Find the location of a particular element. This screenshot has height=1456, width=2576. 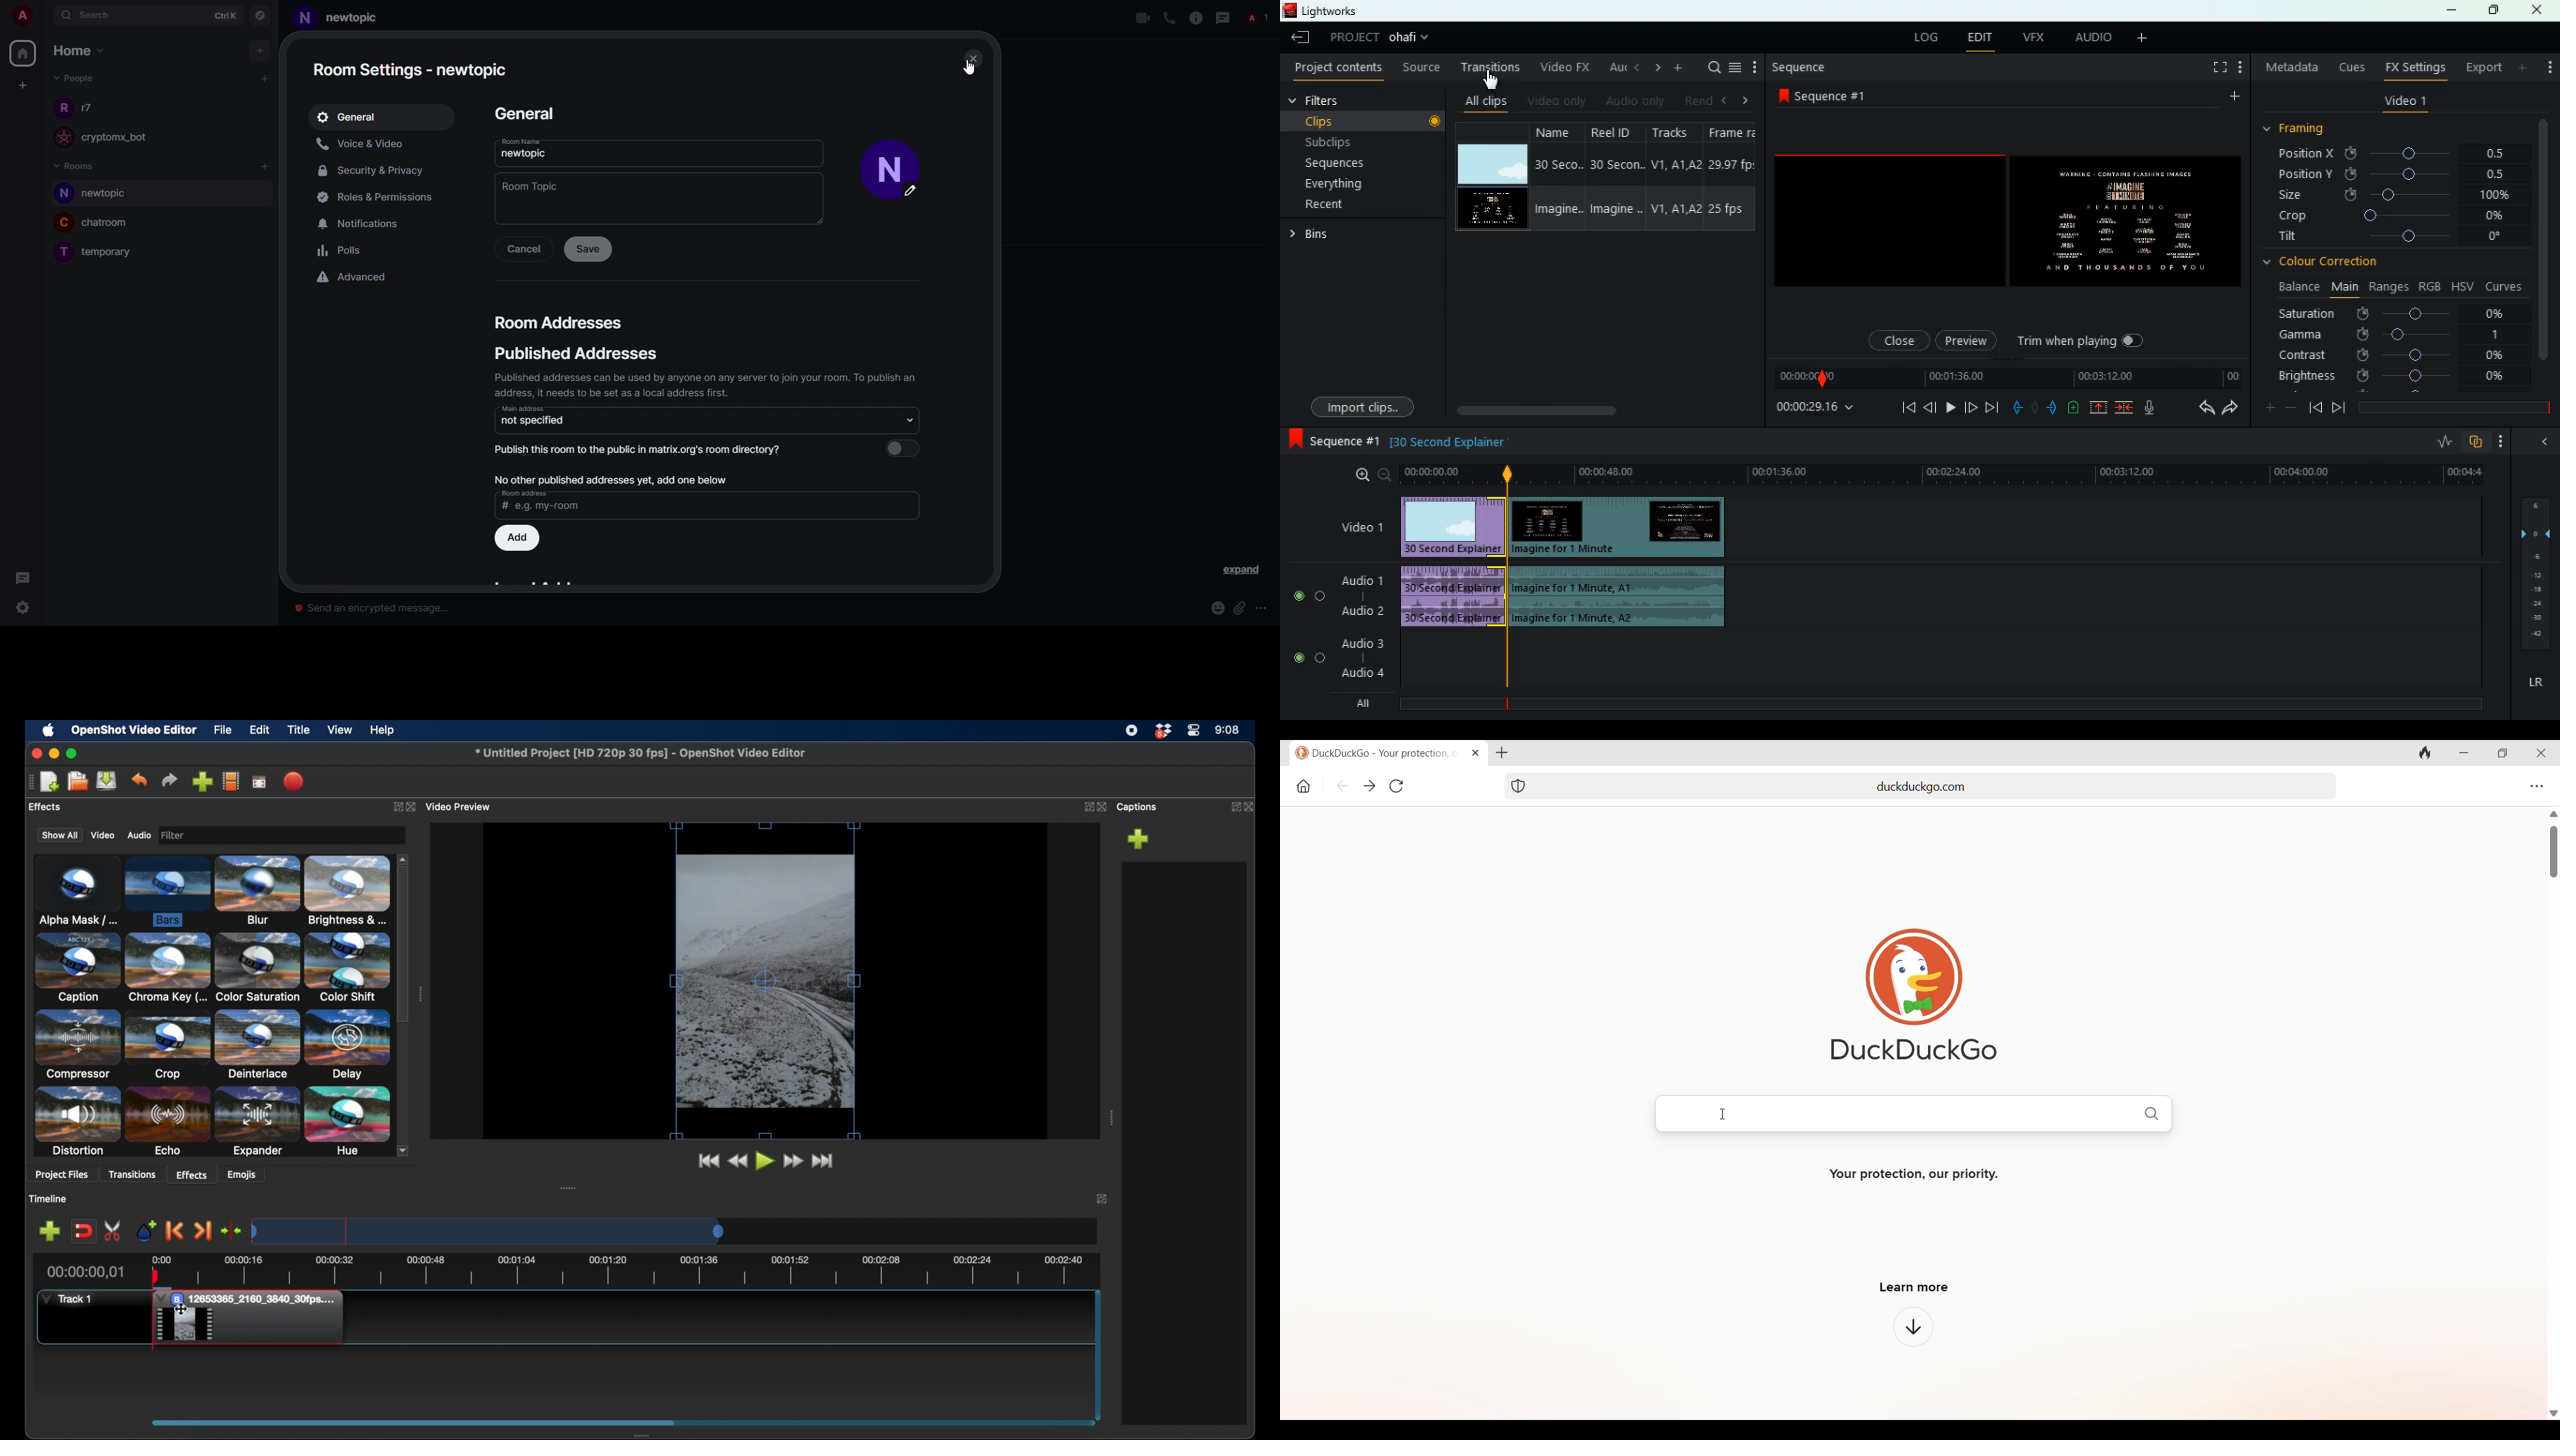

room addresses is located at coordinates (560, 322).